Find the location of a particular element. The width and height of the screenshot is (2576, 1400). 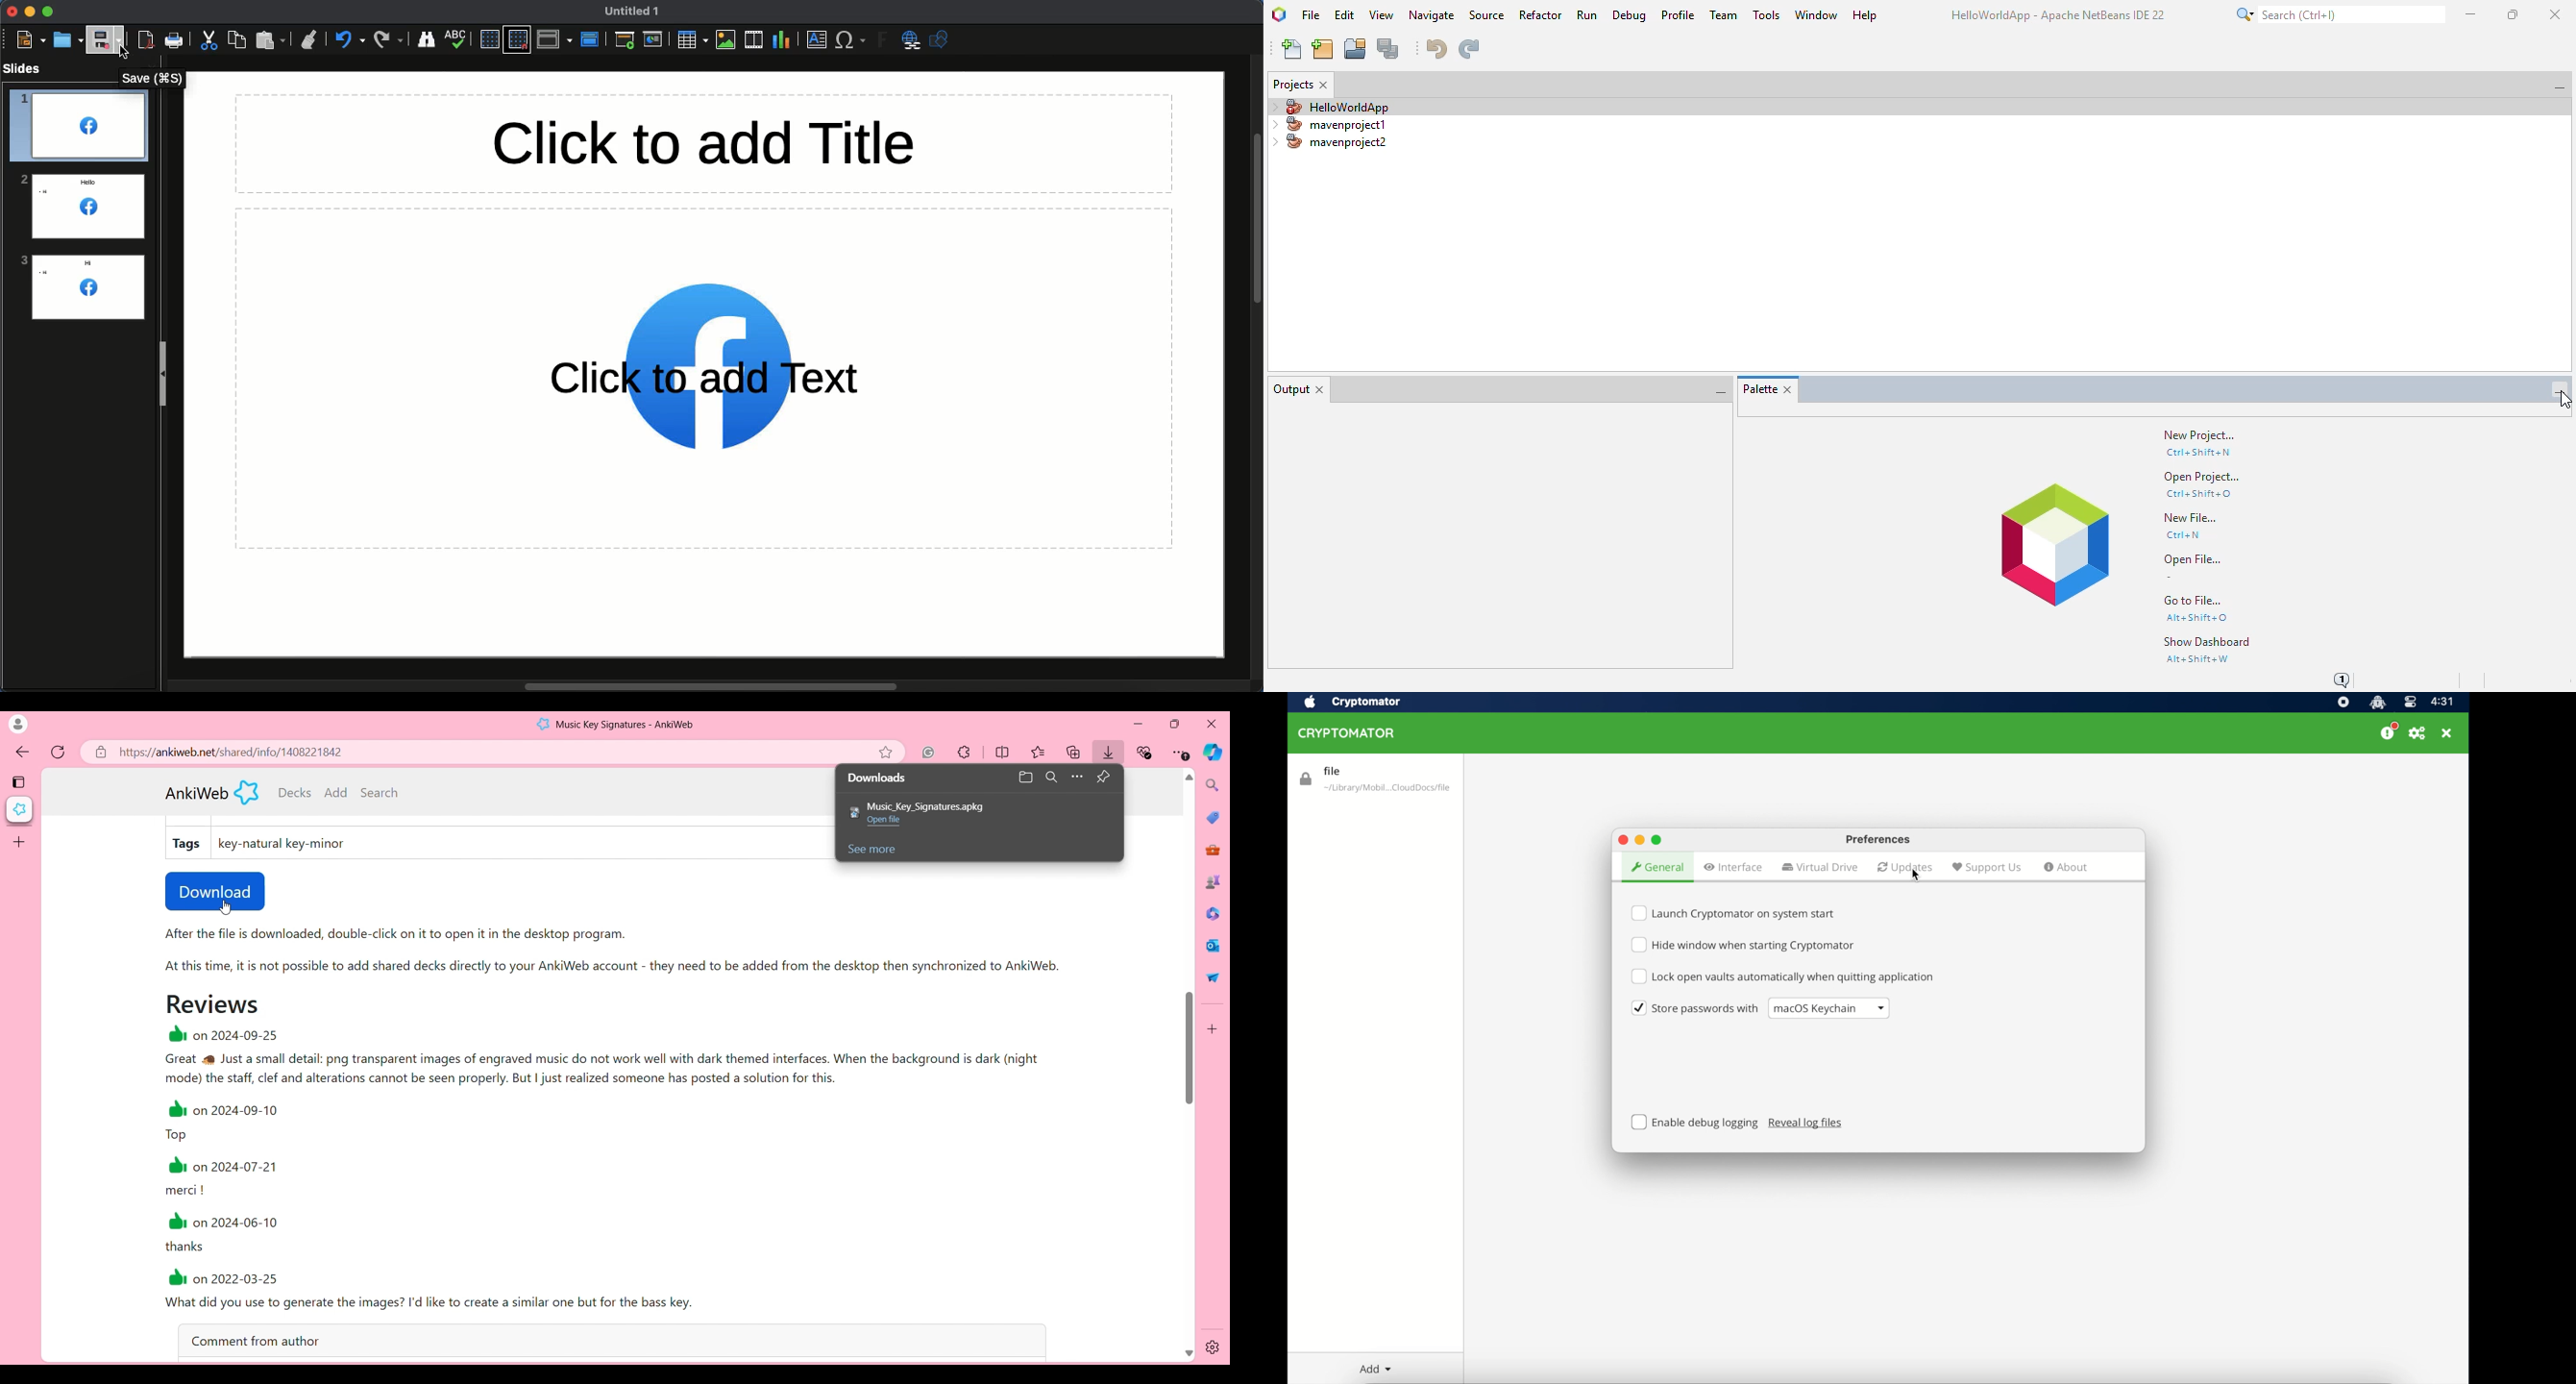

Undo is located at coordinates (350, 40).